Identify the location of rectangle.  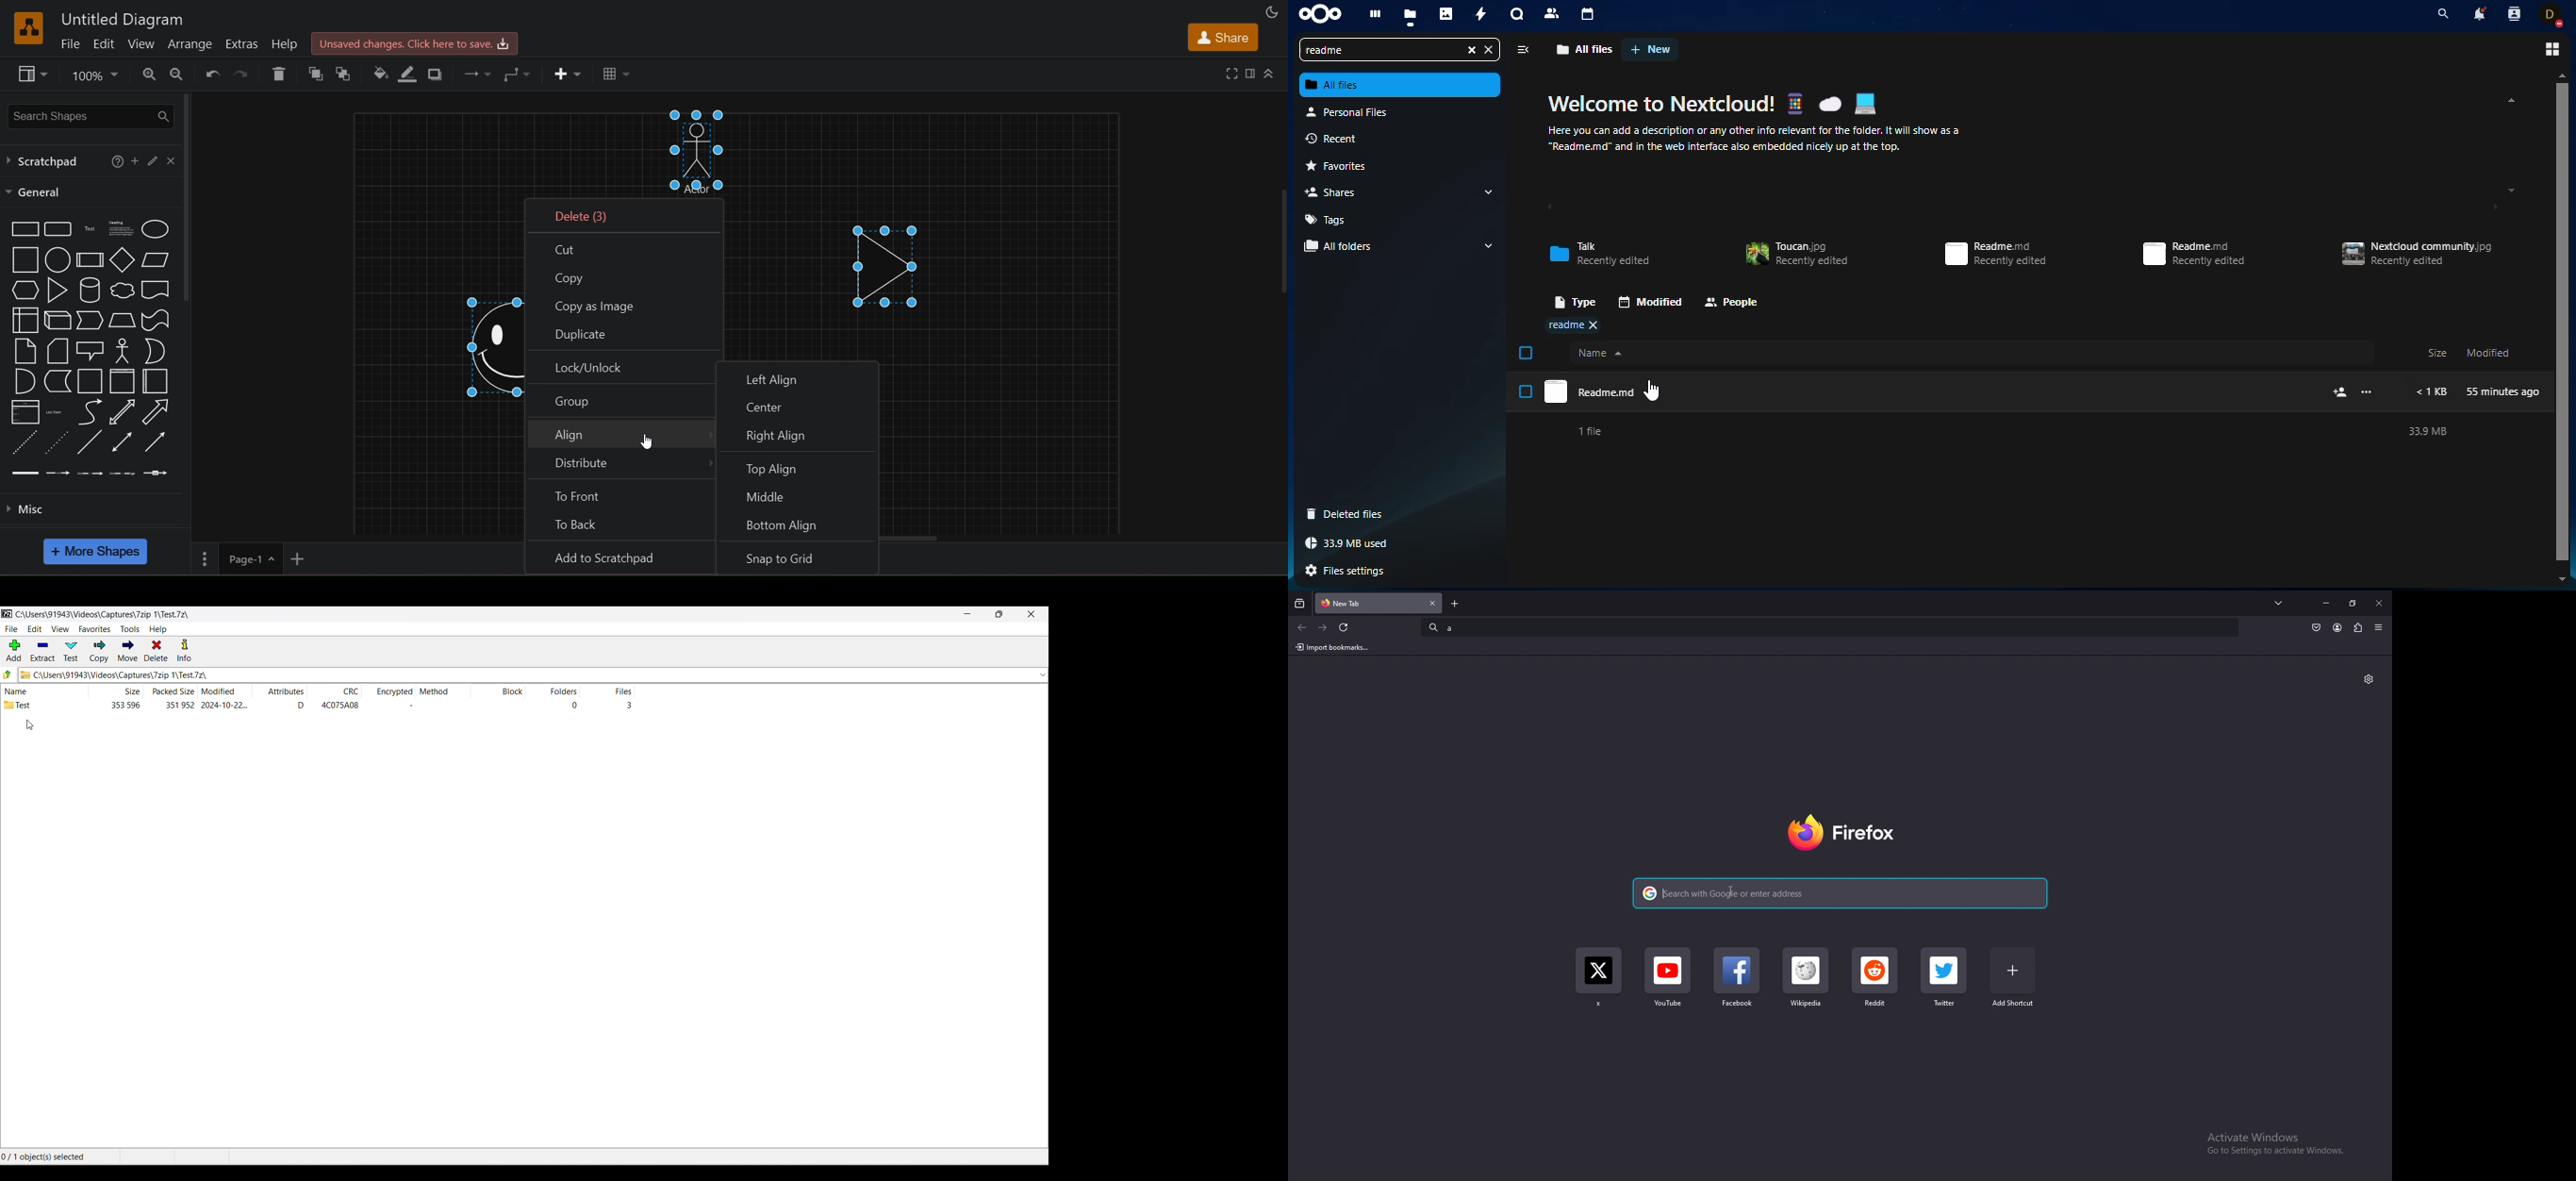
(23, 230).